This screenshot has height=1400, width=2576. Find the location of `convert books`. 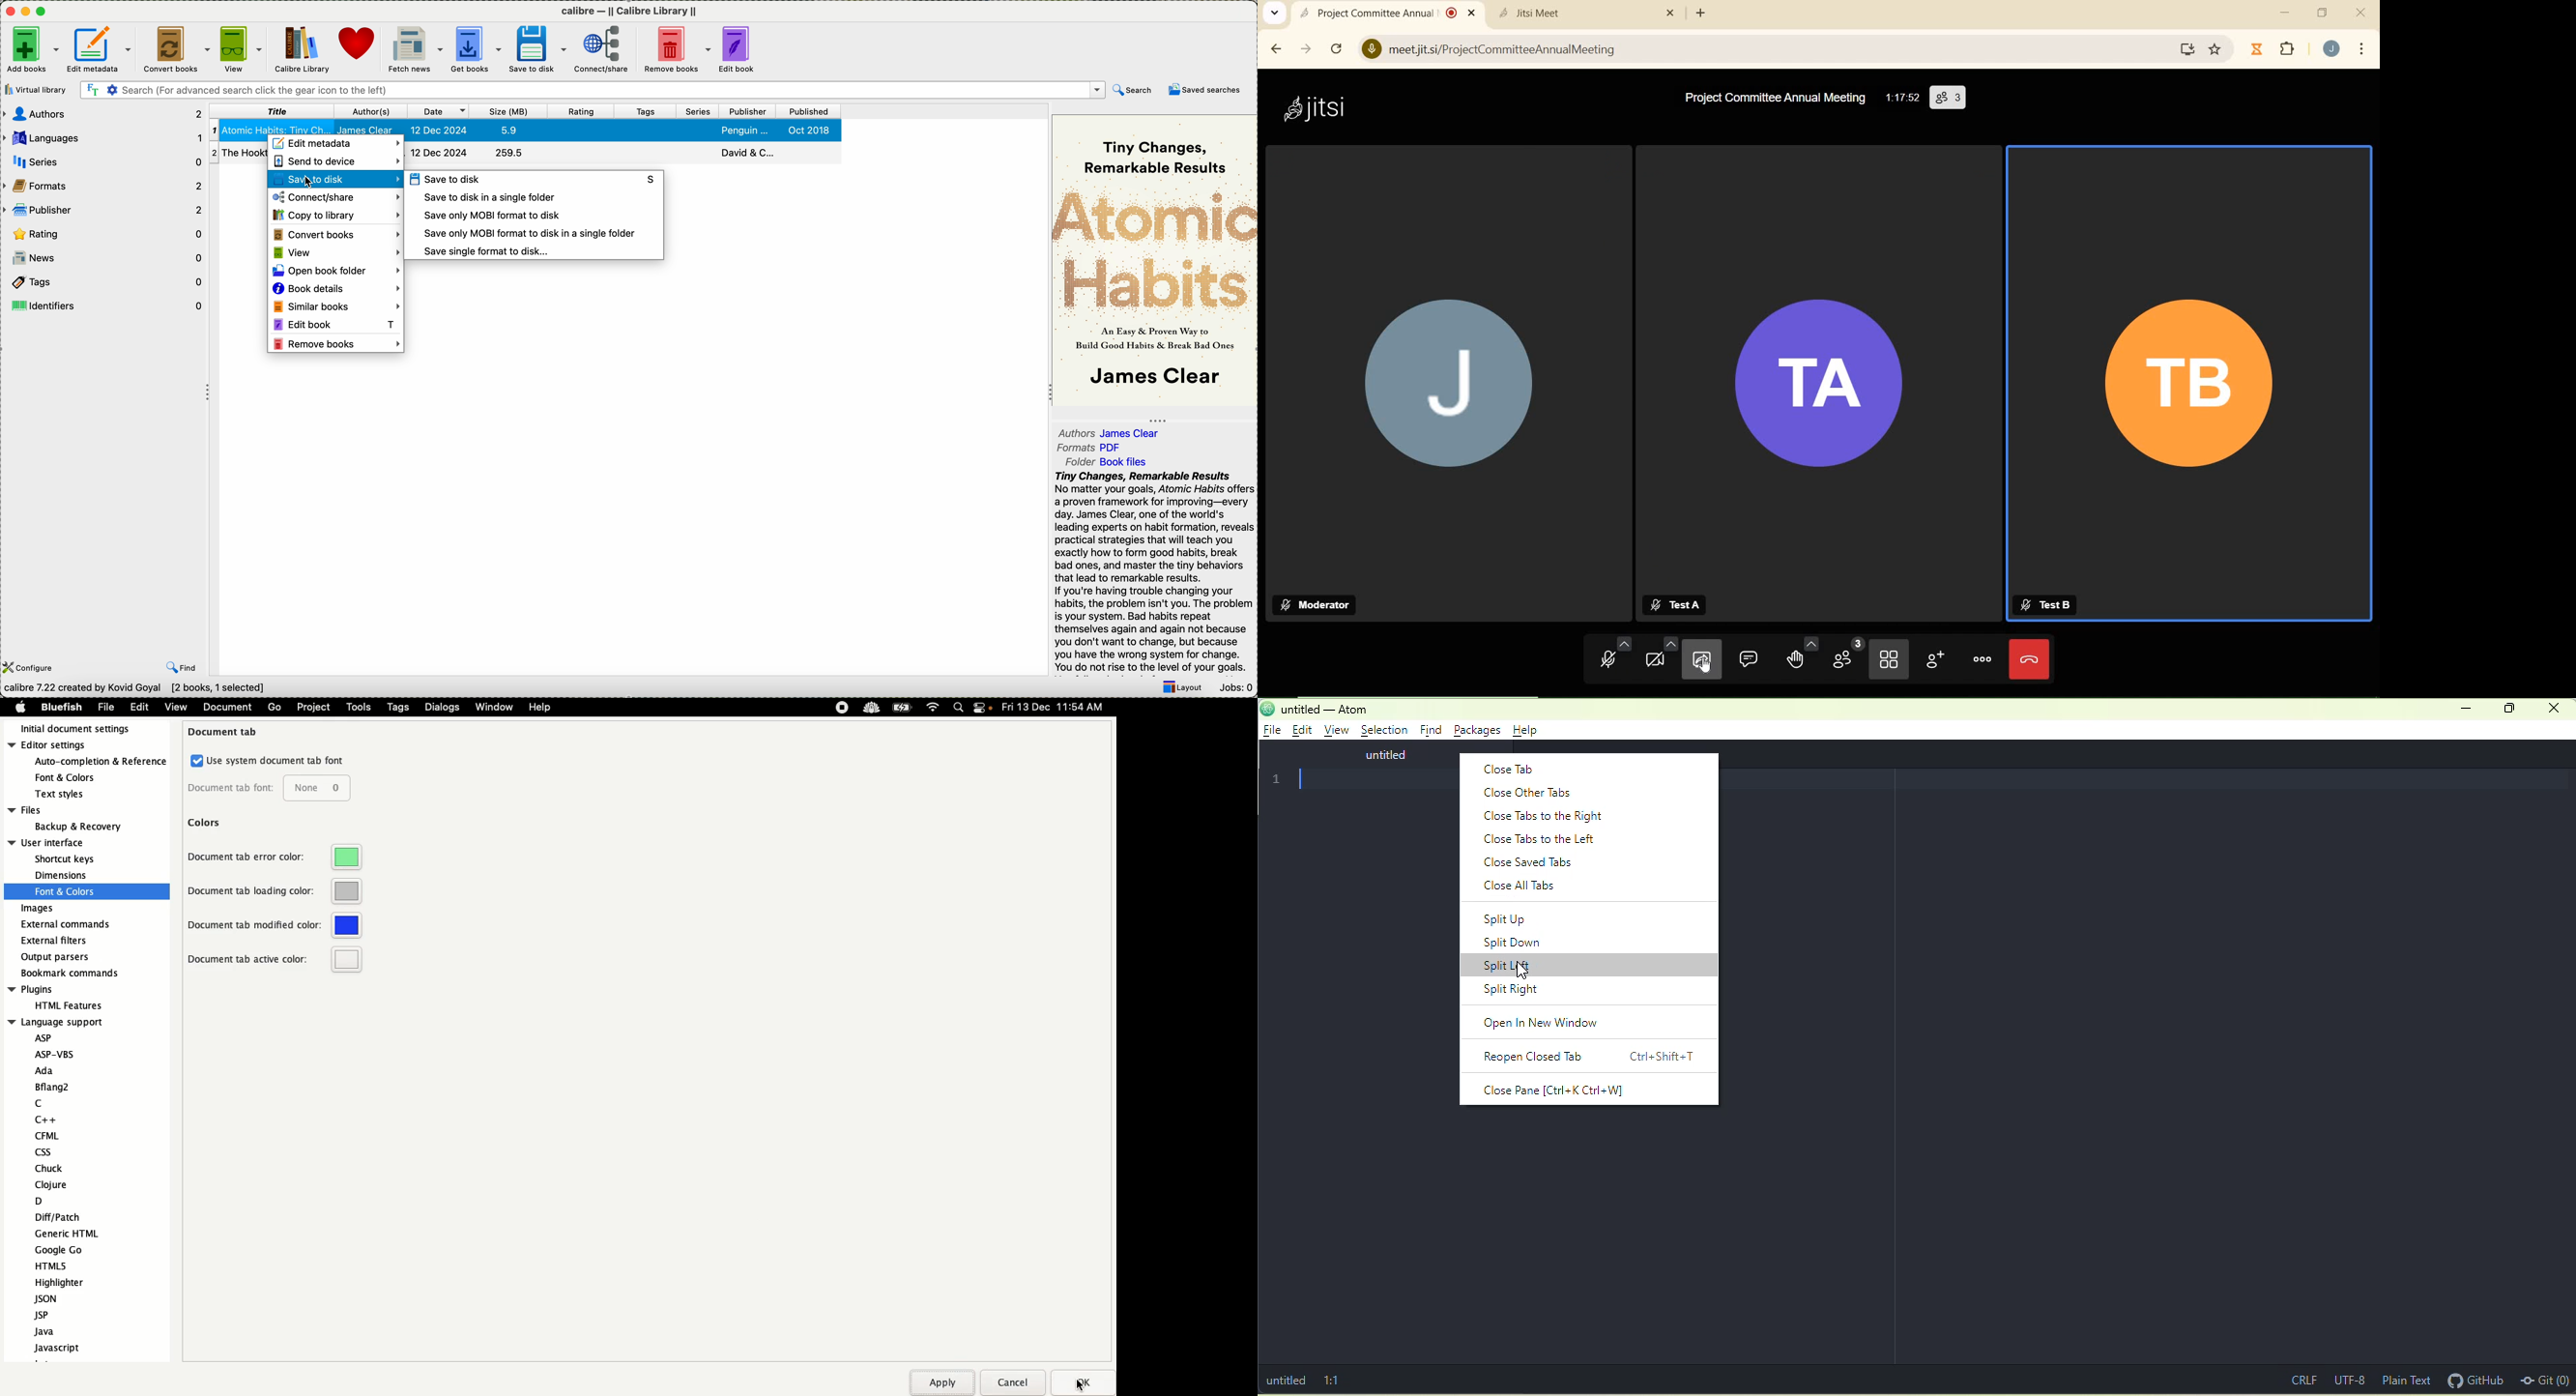

convert books is located at coordinates (335, 235).